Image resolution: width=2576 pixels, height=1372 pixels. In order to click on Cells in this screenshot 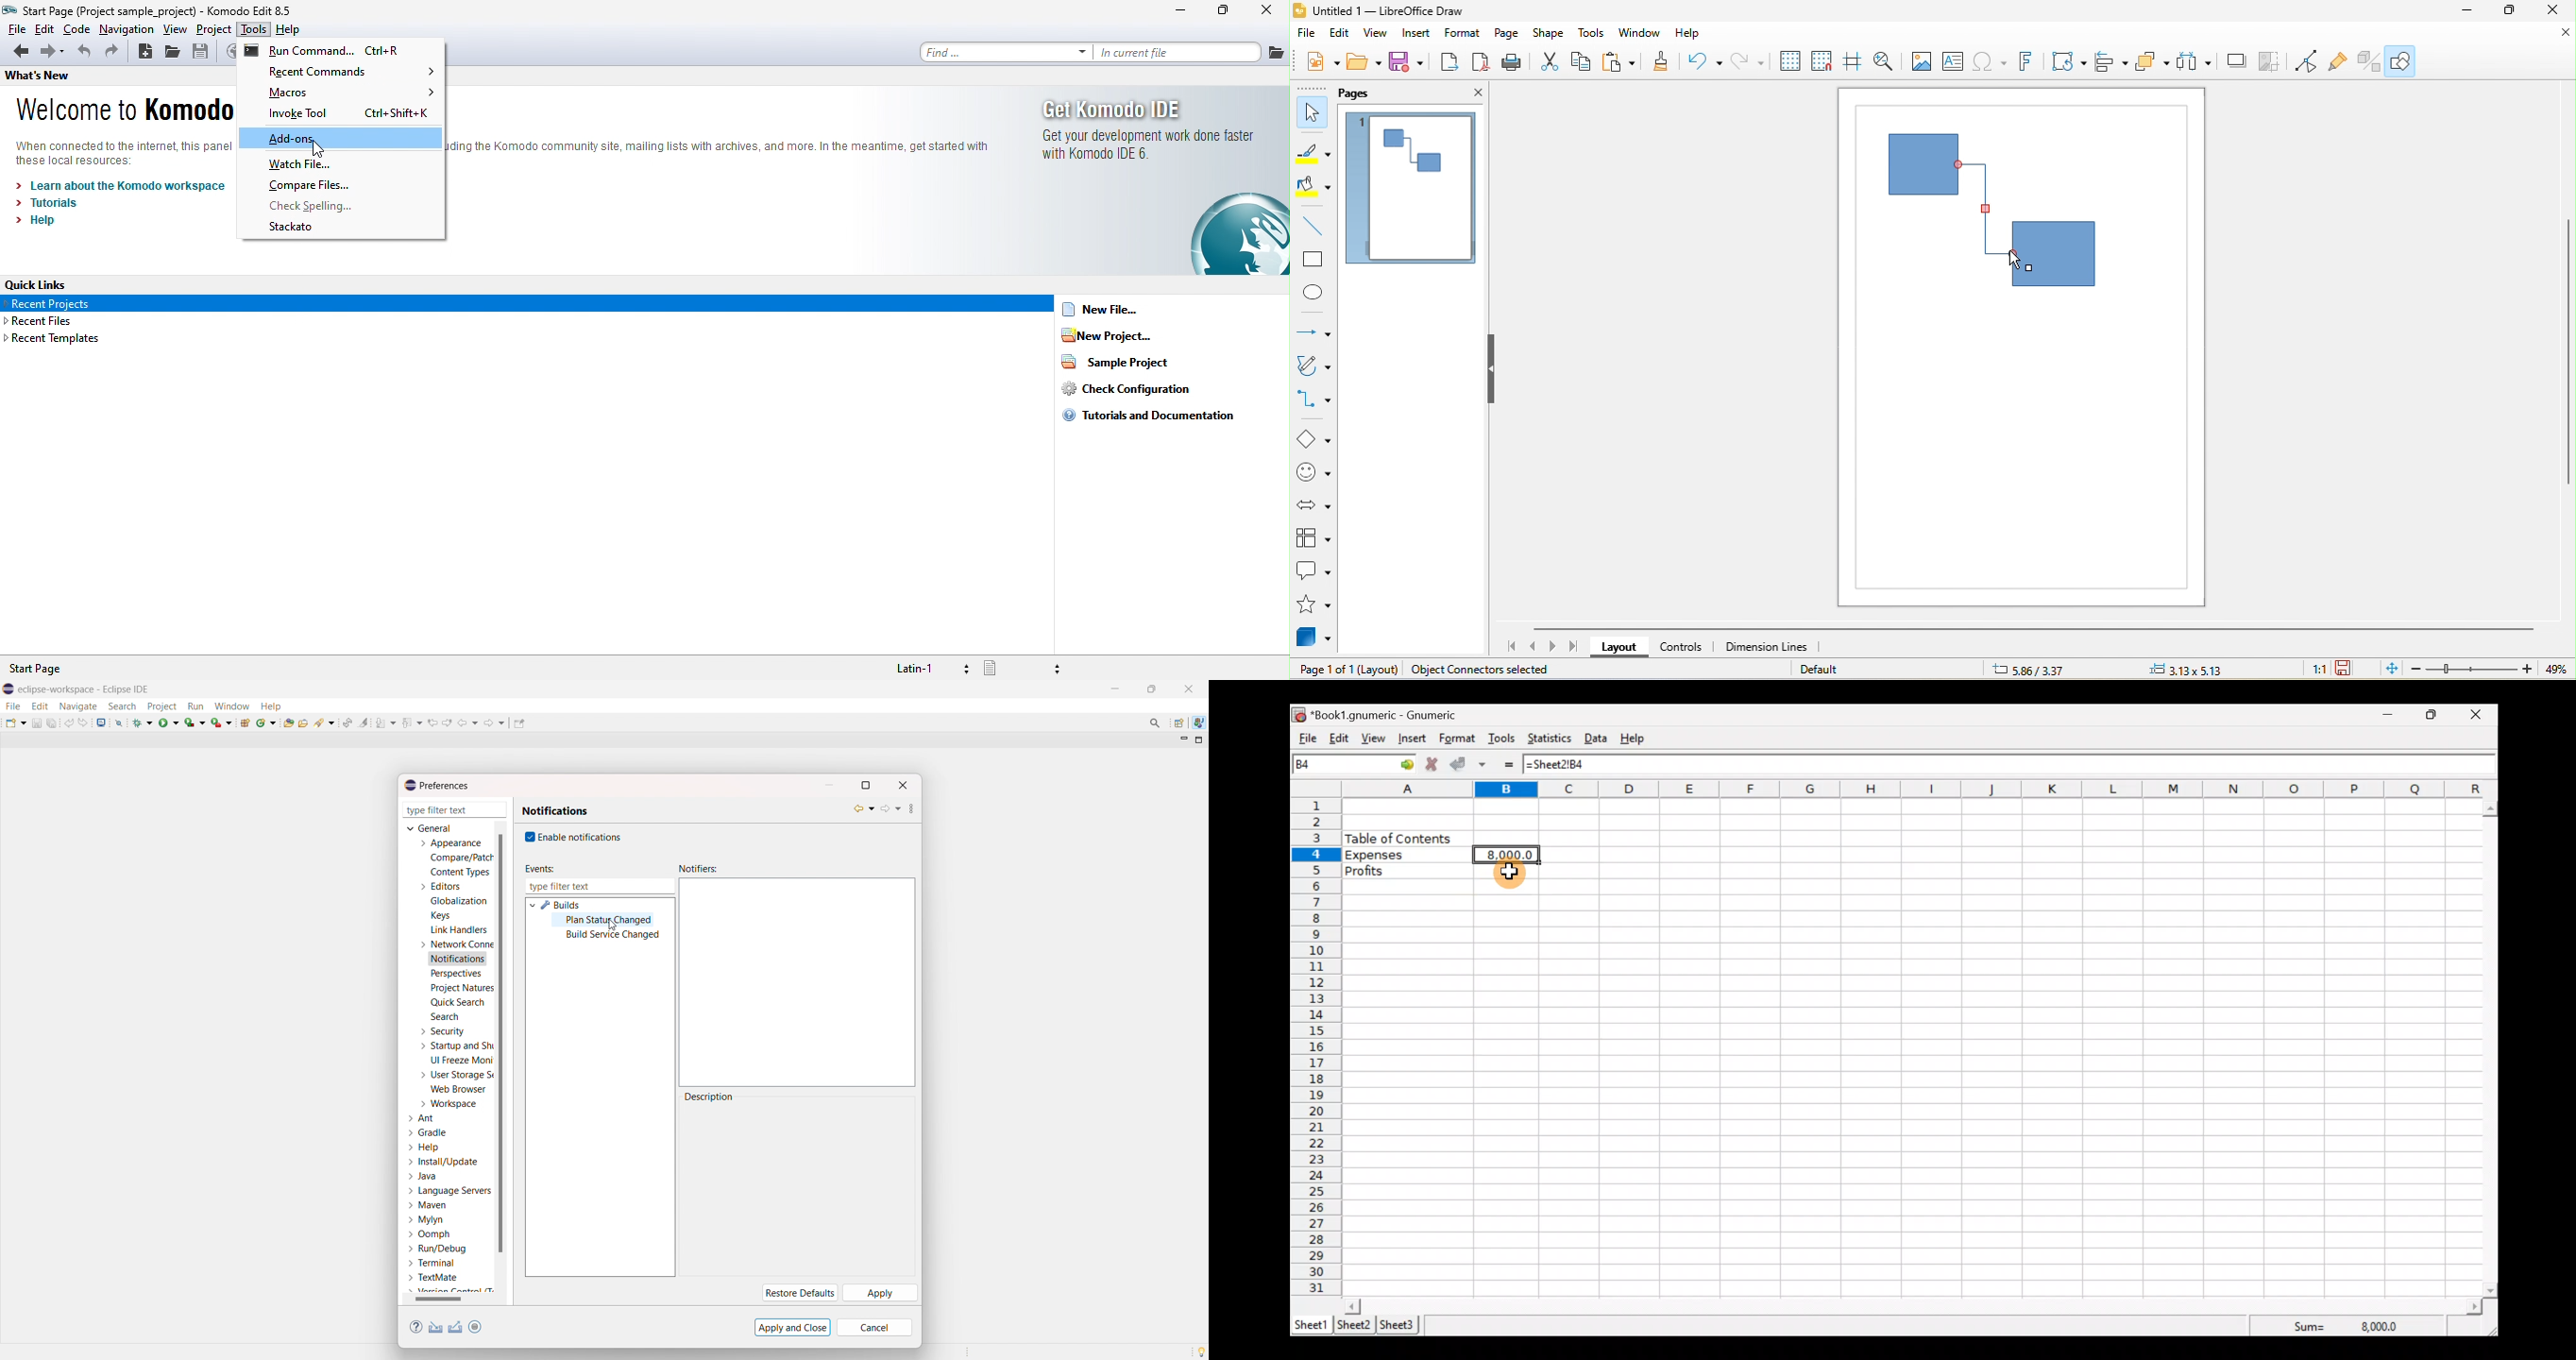, I will do `click(2024, 1045)`.